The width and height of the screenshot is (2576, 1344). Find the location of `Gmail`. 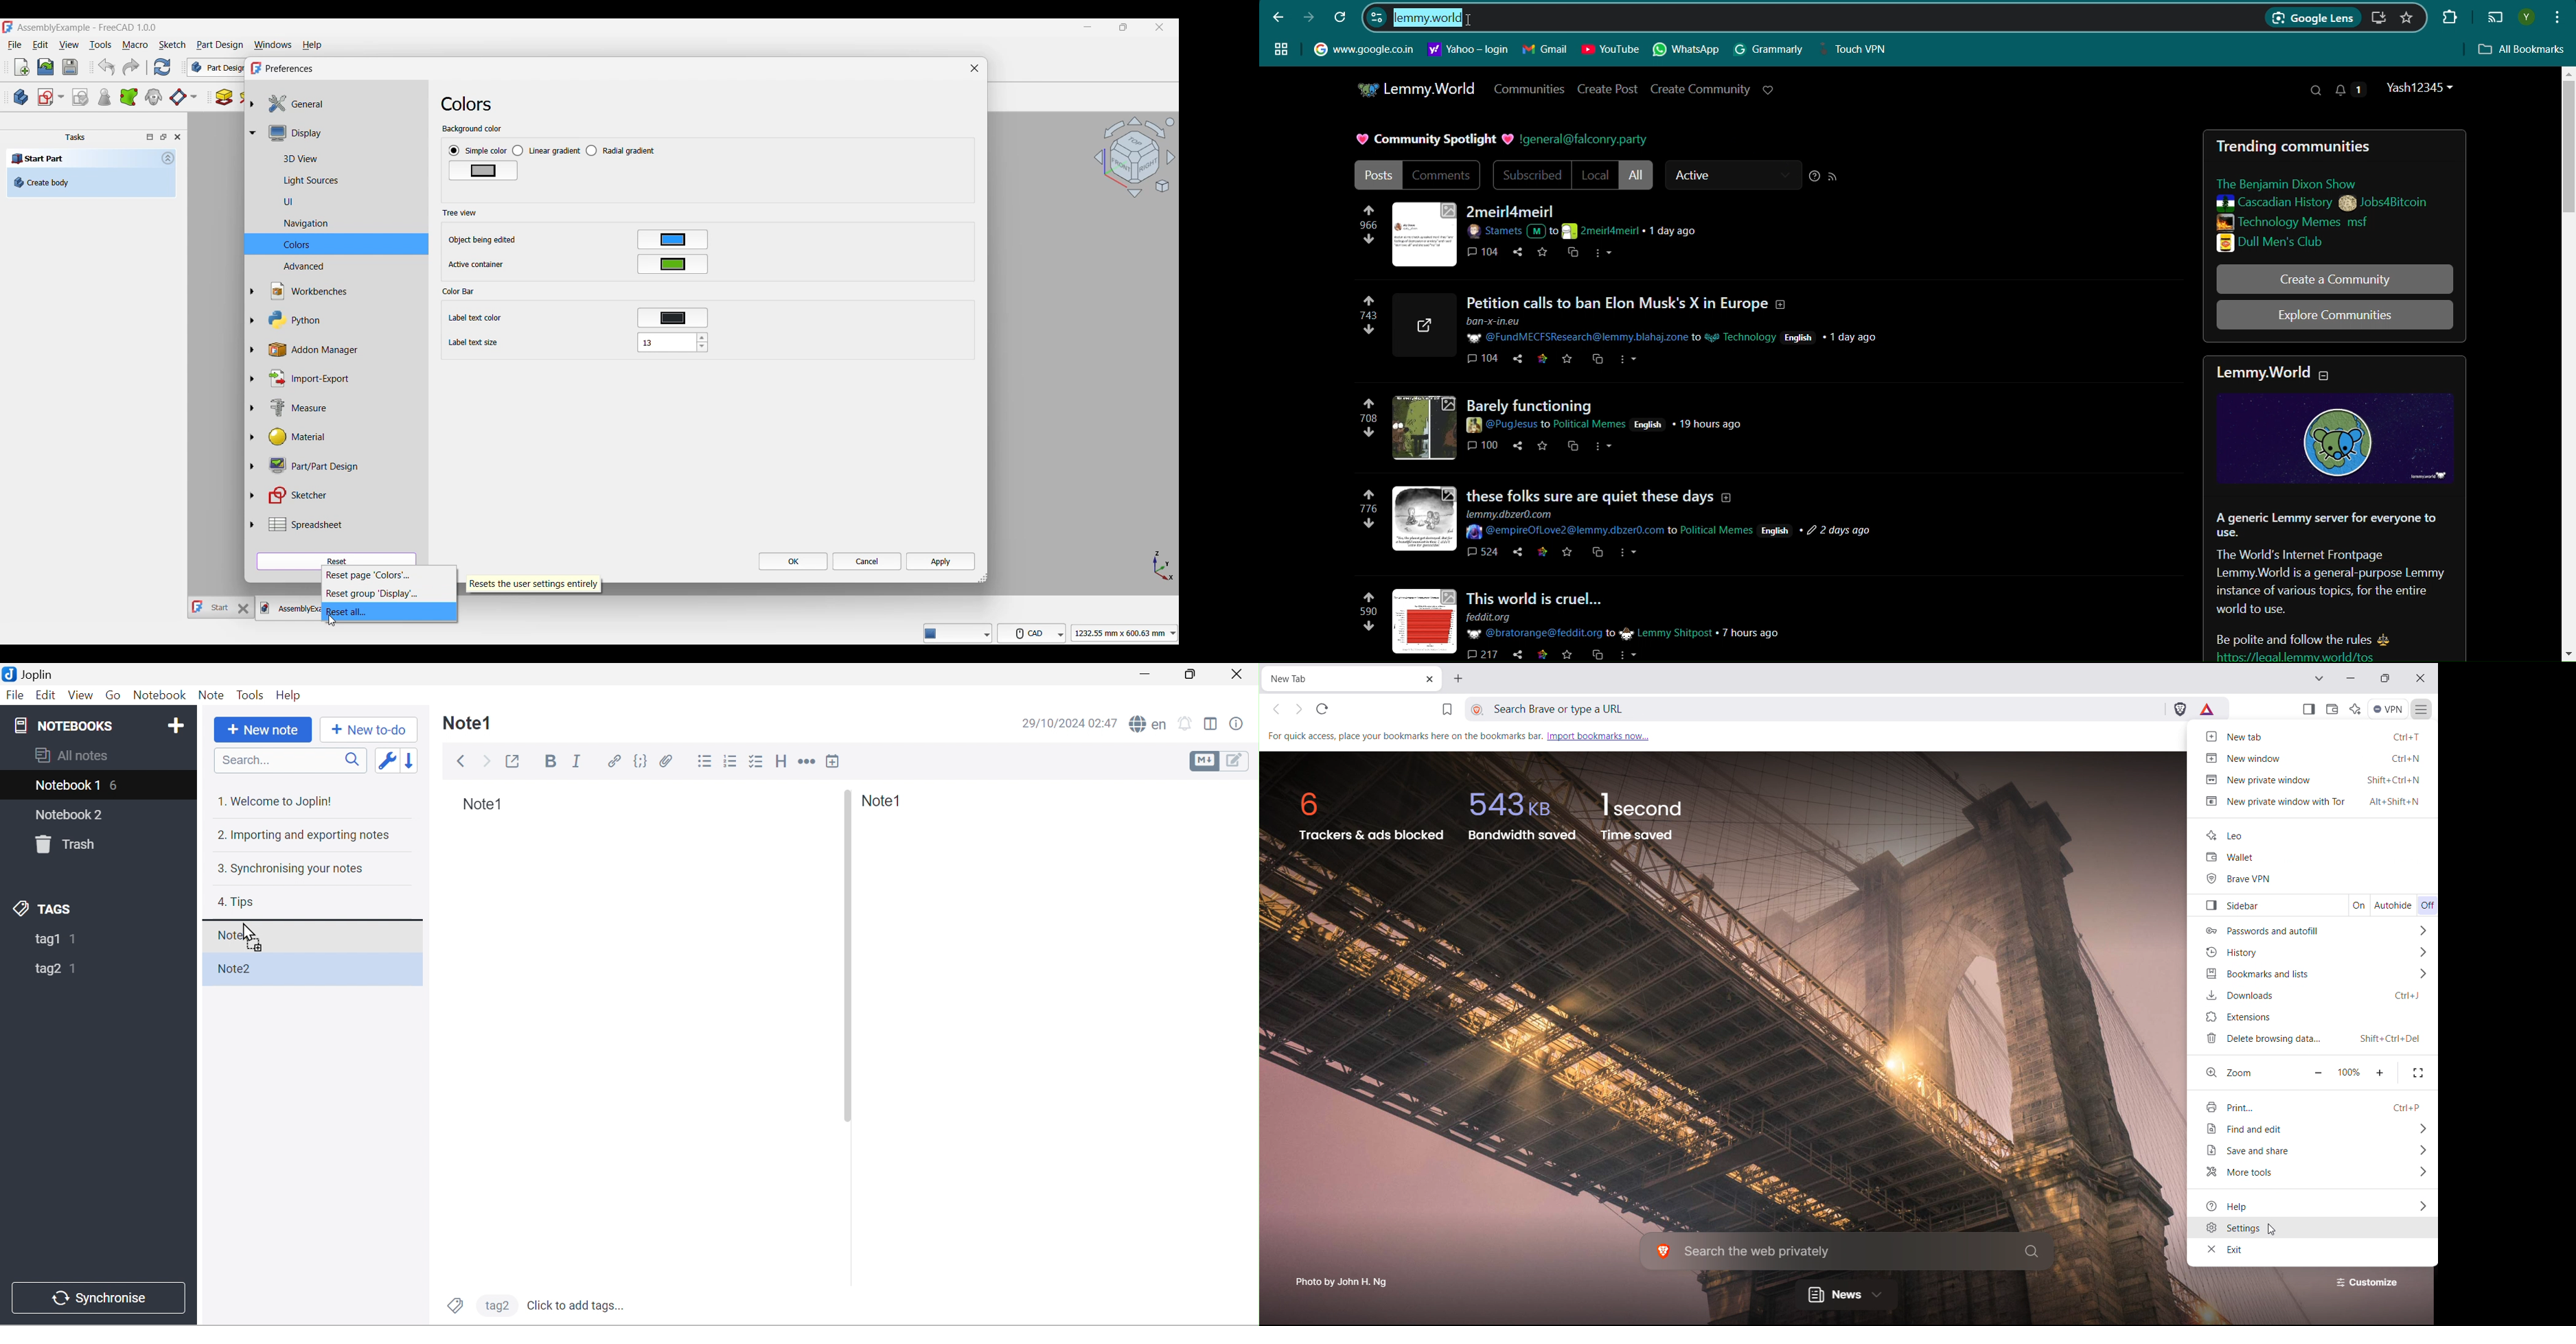

Gmail is located at coordinates (1545, 49).